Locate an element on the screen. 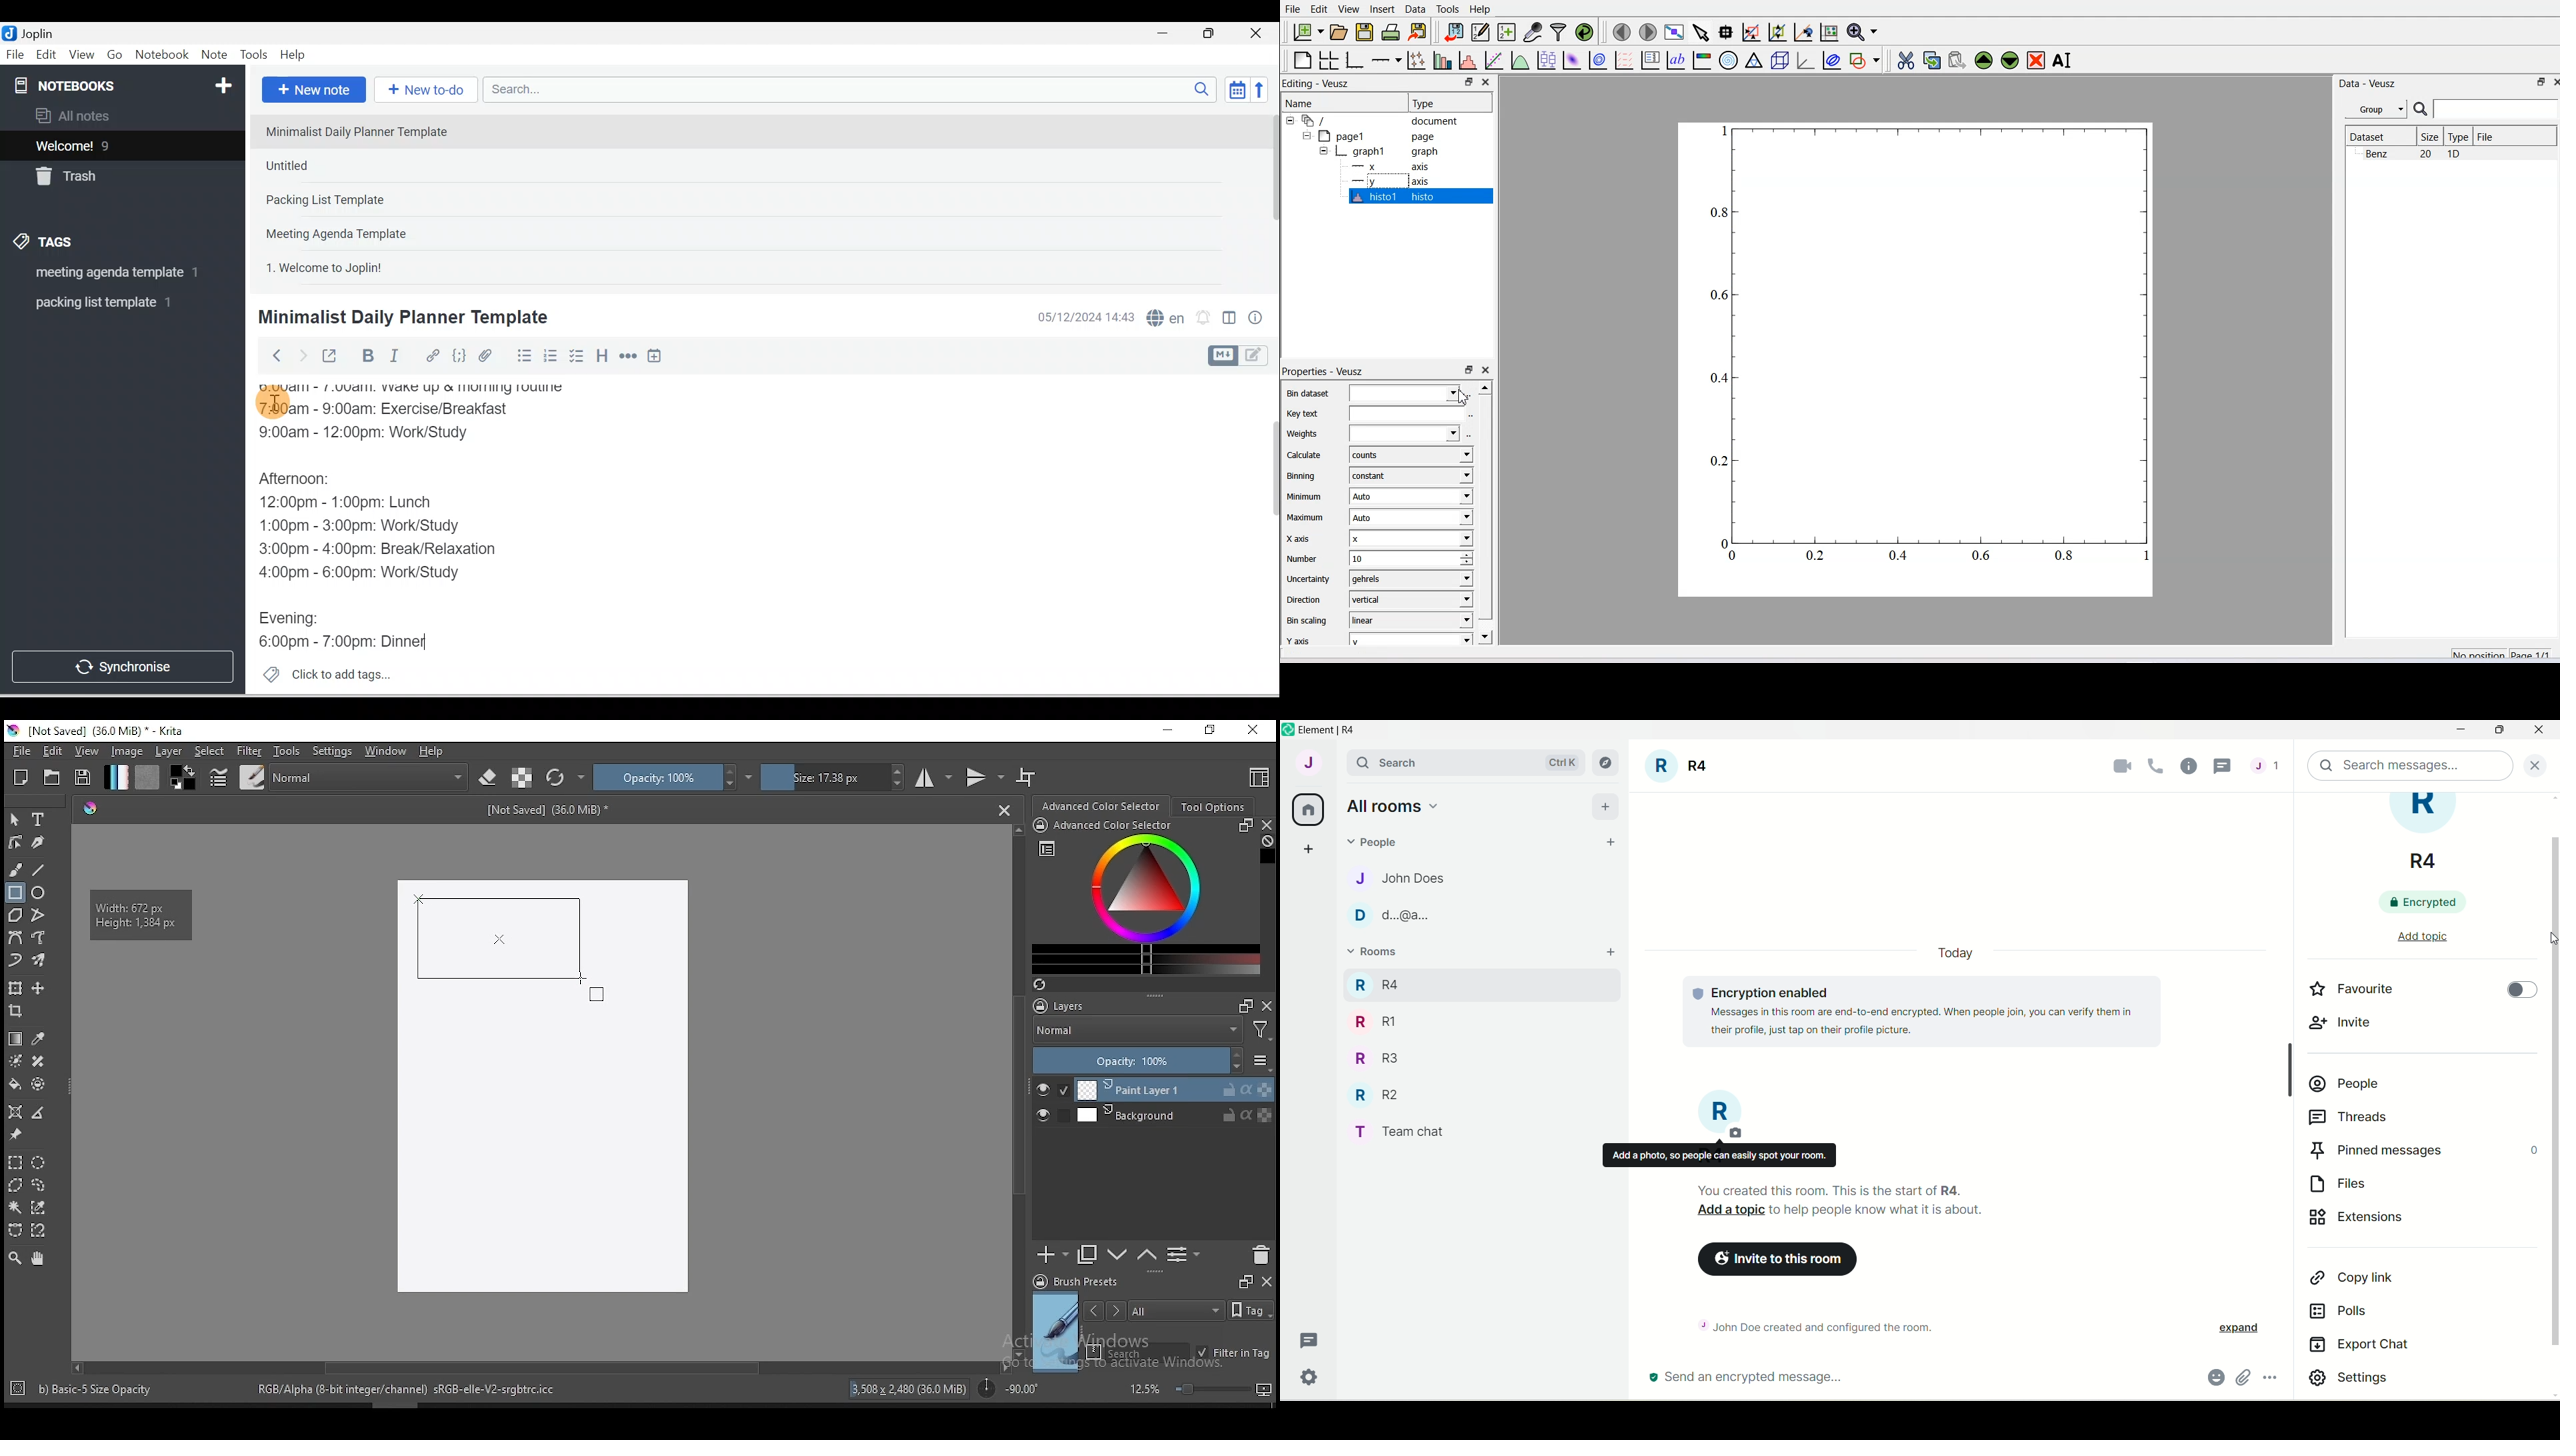  Joplin is located at coordinates (41, 32).